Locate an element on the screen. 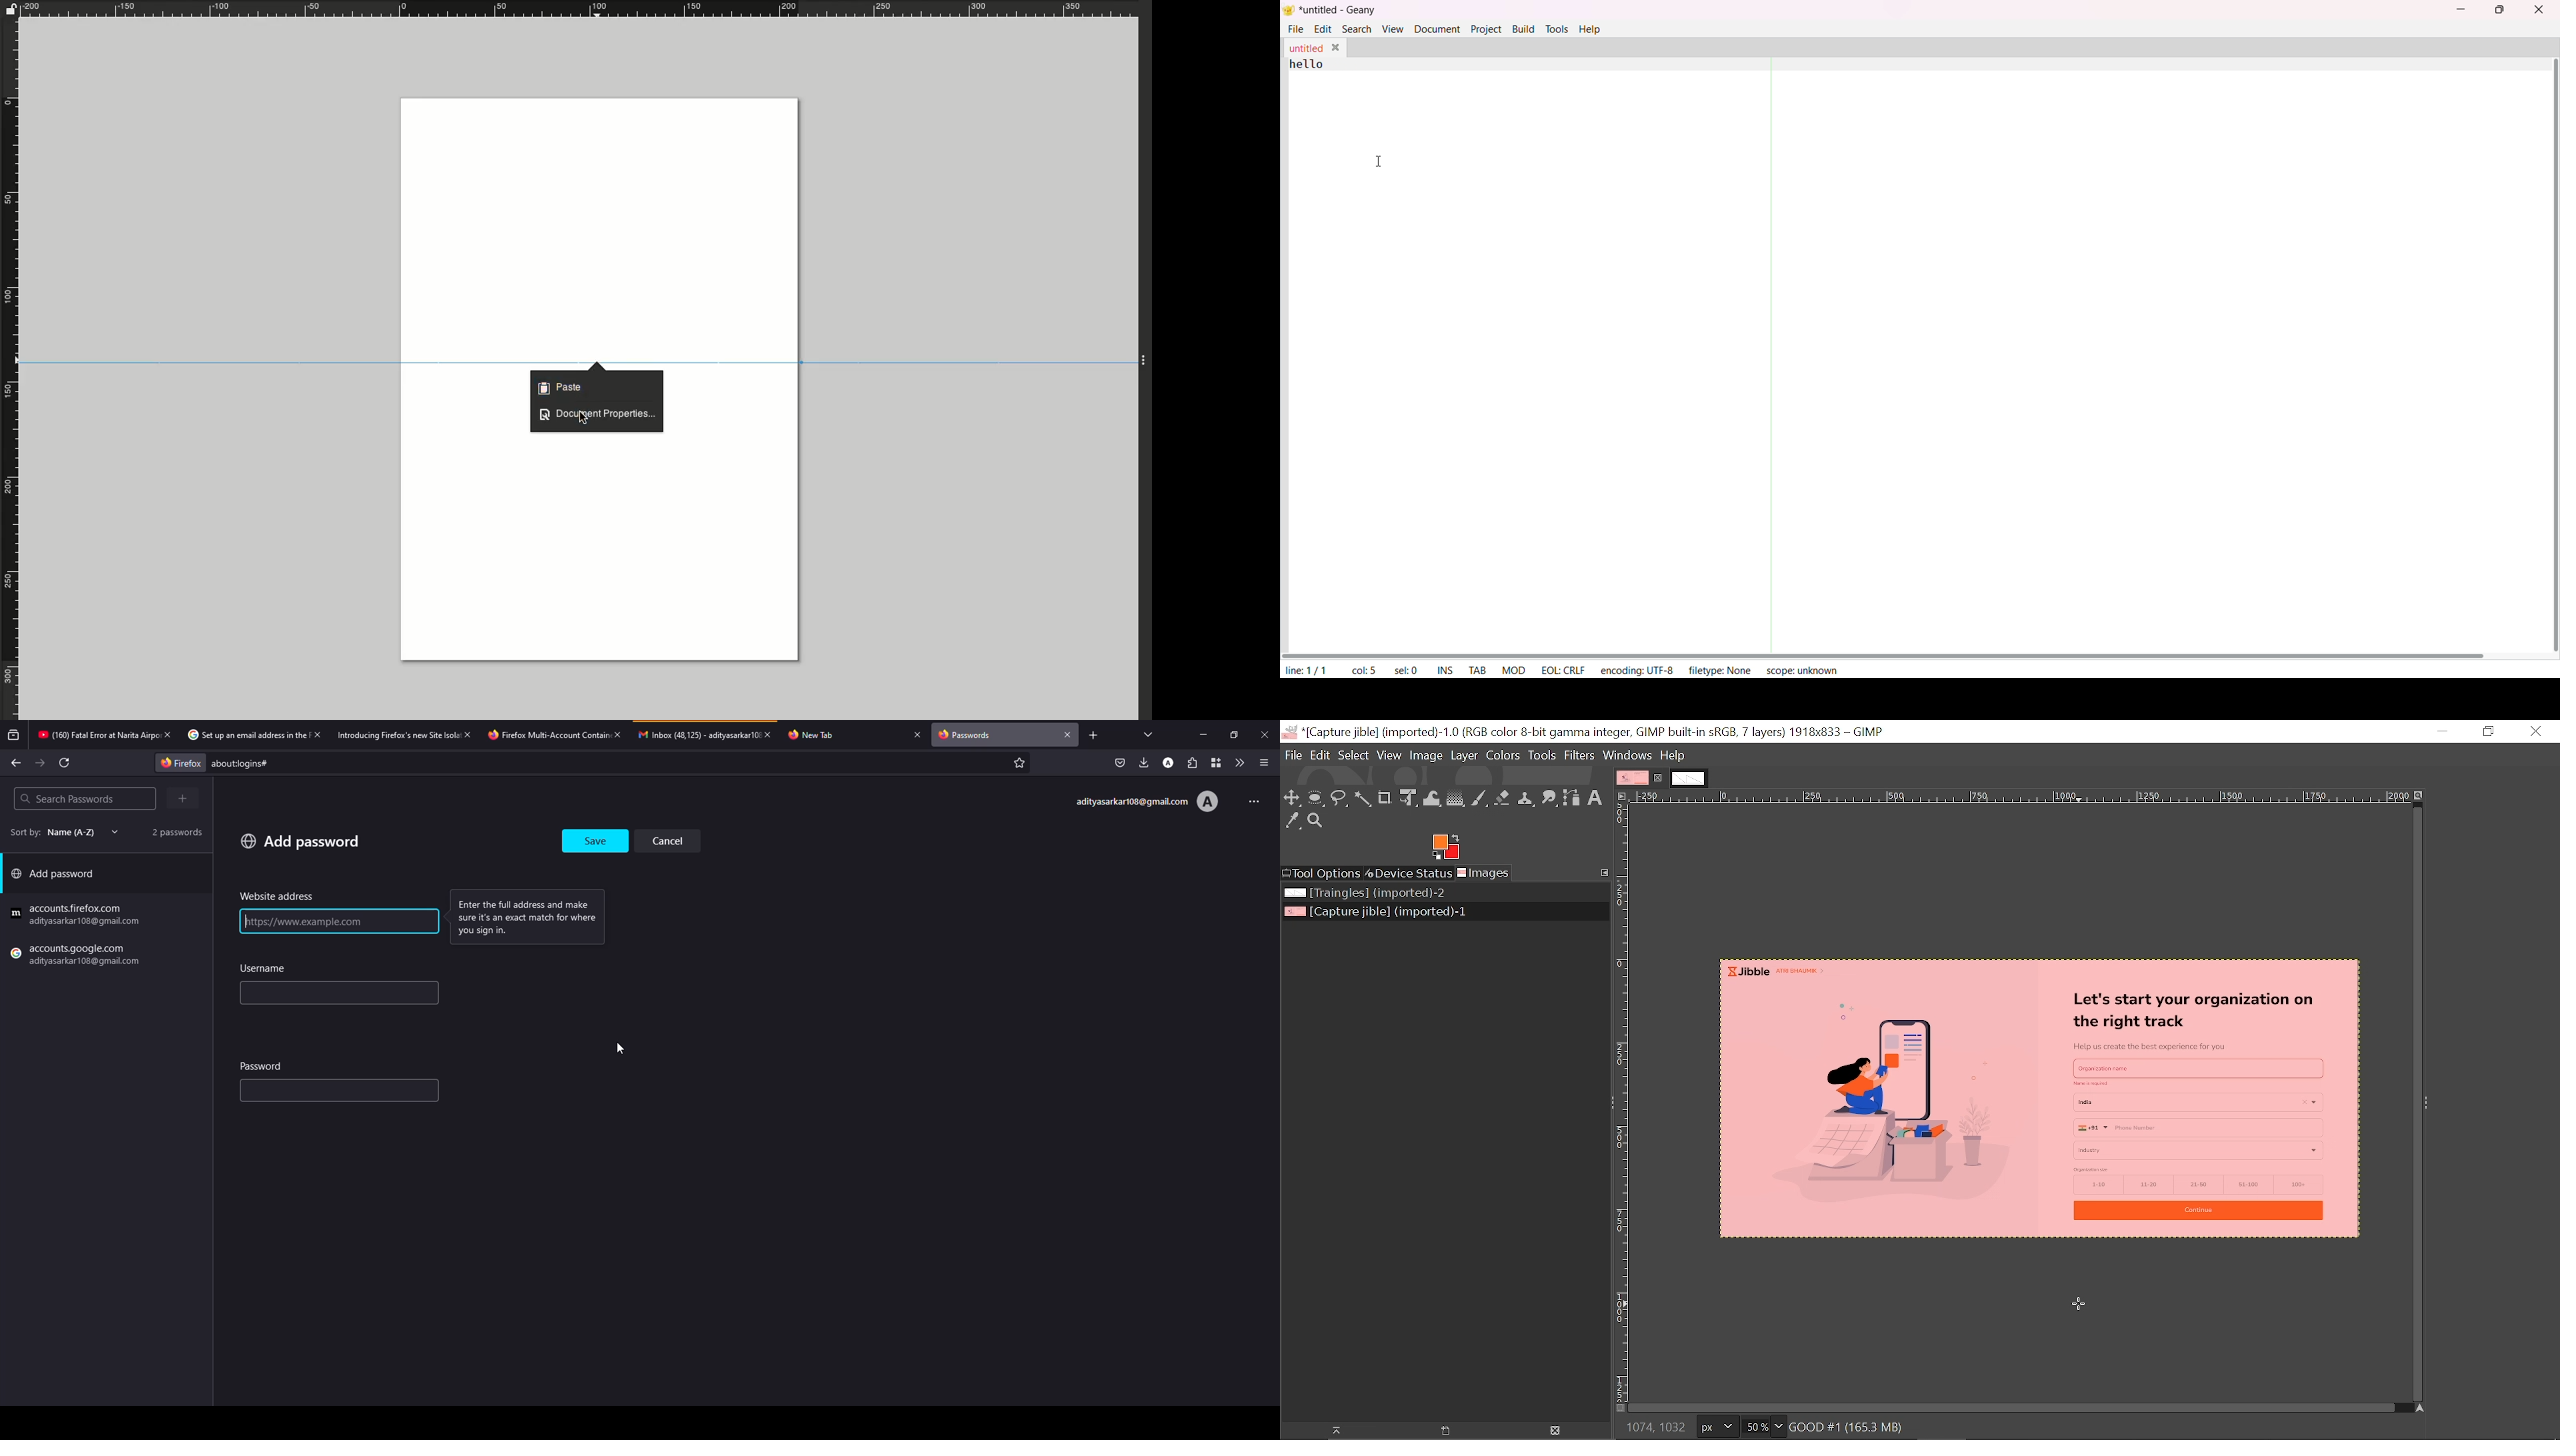  passwords is located at coordinates (968, 736).